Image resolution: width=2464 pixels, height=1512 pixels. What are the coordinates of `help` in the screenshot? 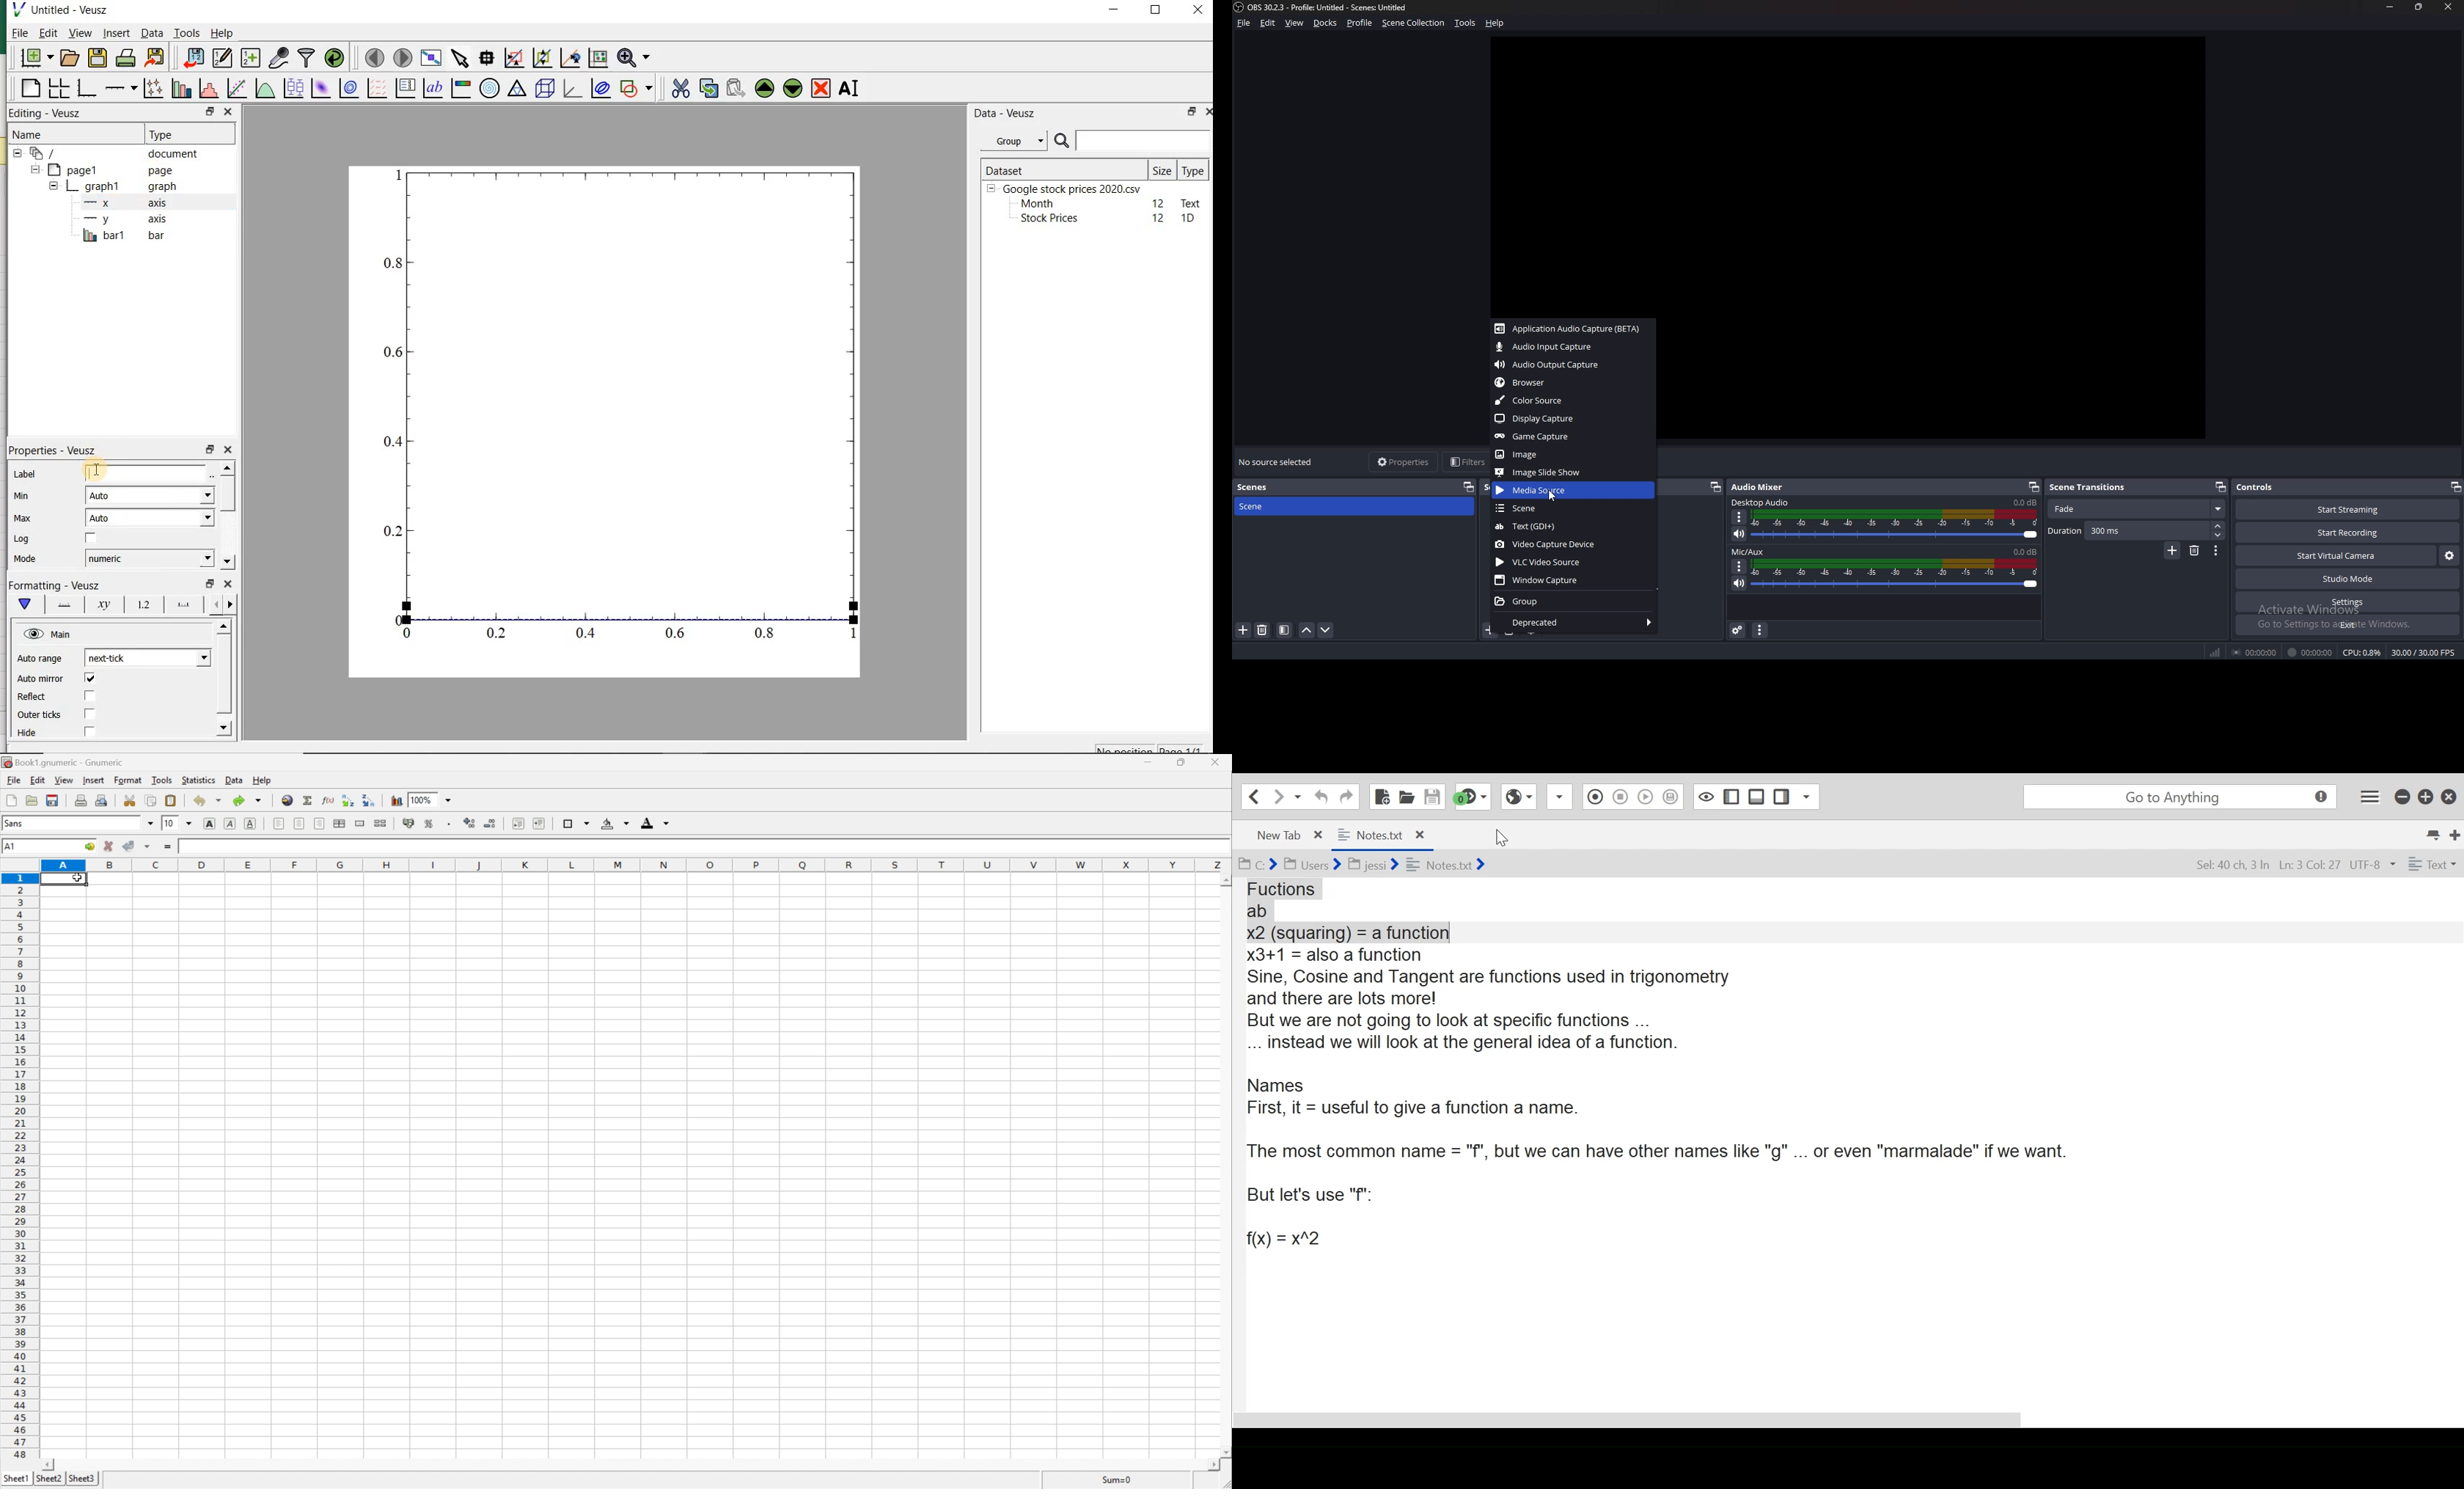 It's located at (261, 780).